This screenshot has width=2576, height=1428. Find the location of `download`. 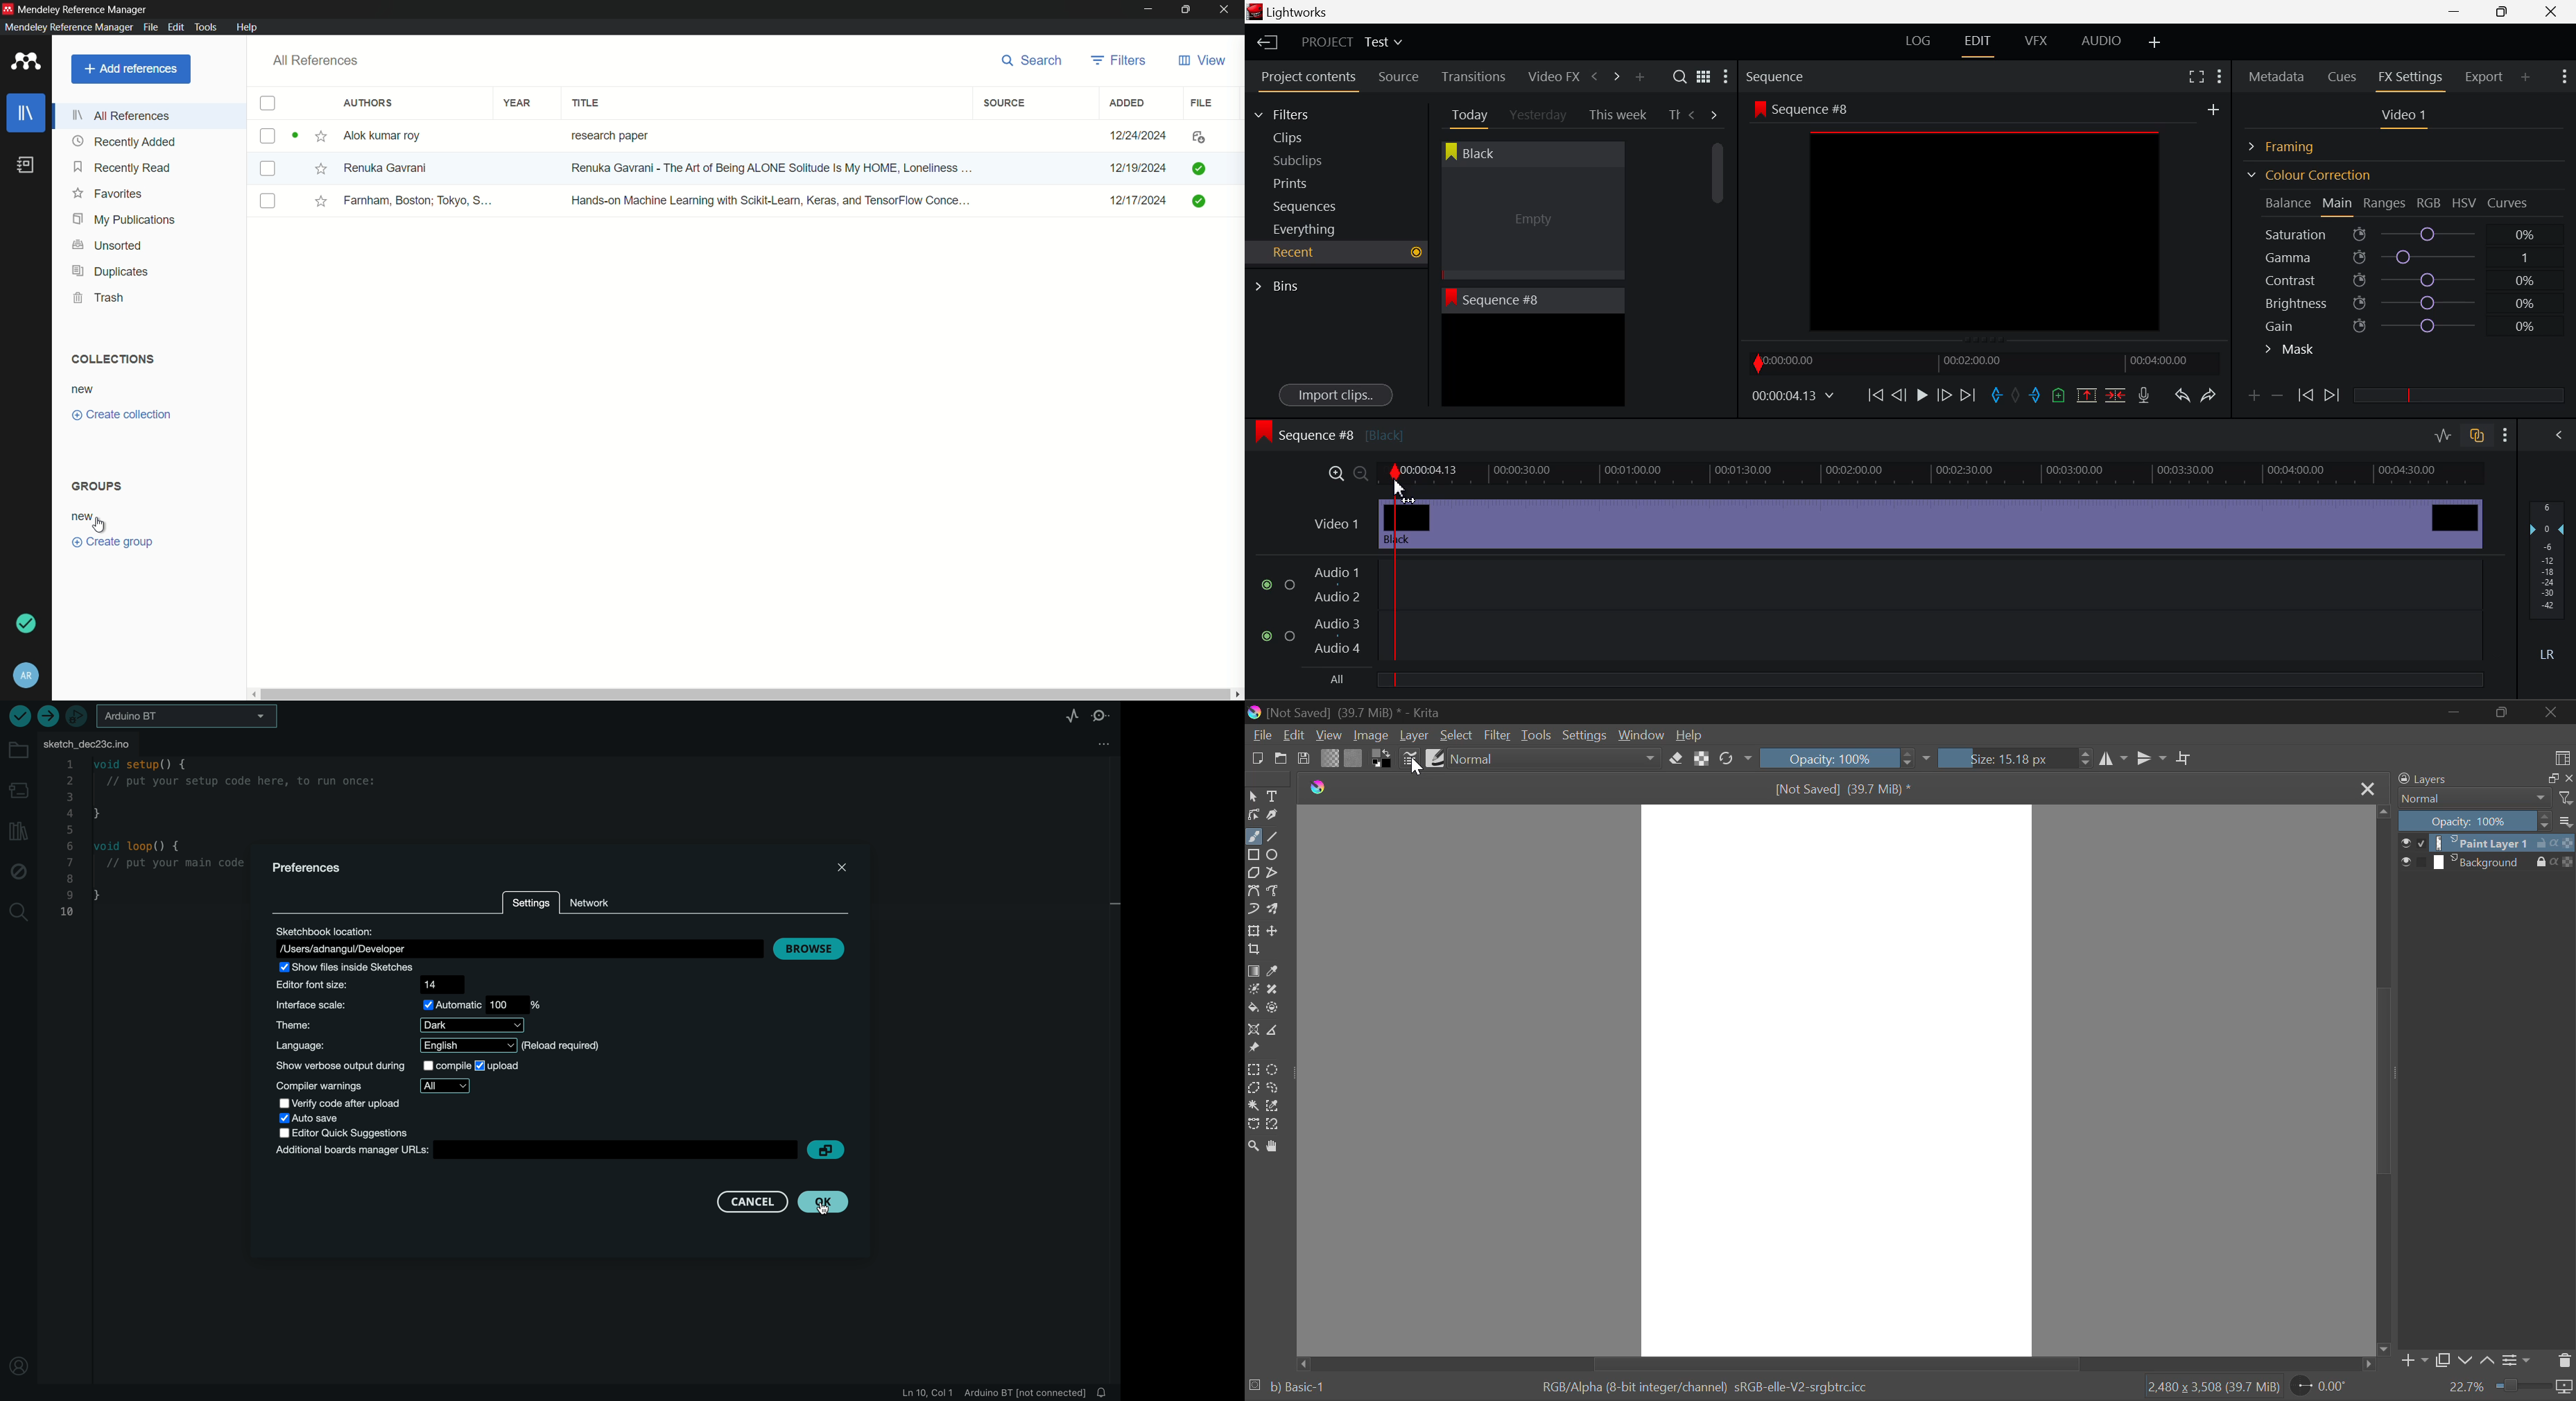

download is located at coordinates (1196, 138).